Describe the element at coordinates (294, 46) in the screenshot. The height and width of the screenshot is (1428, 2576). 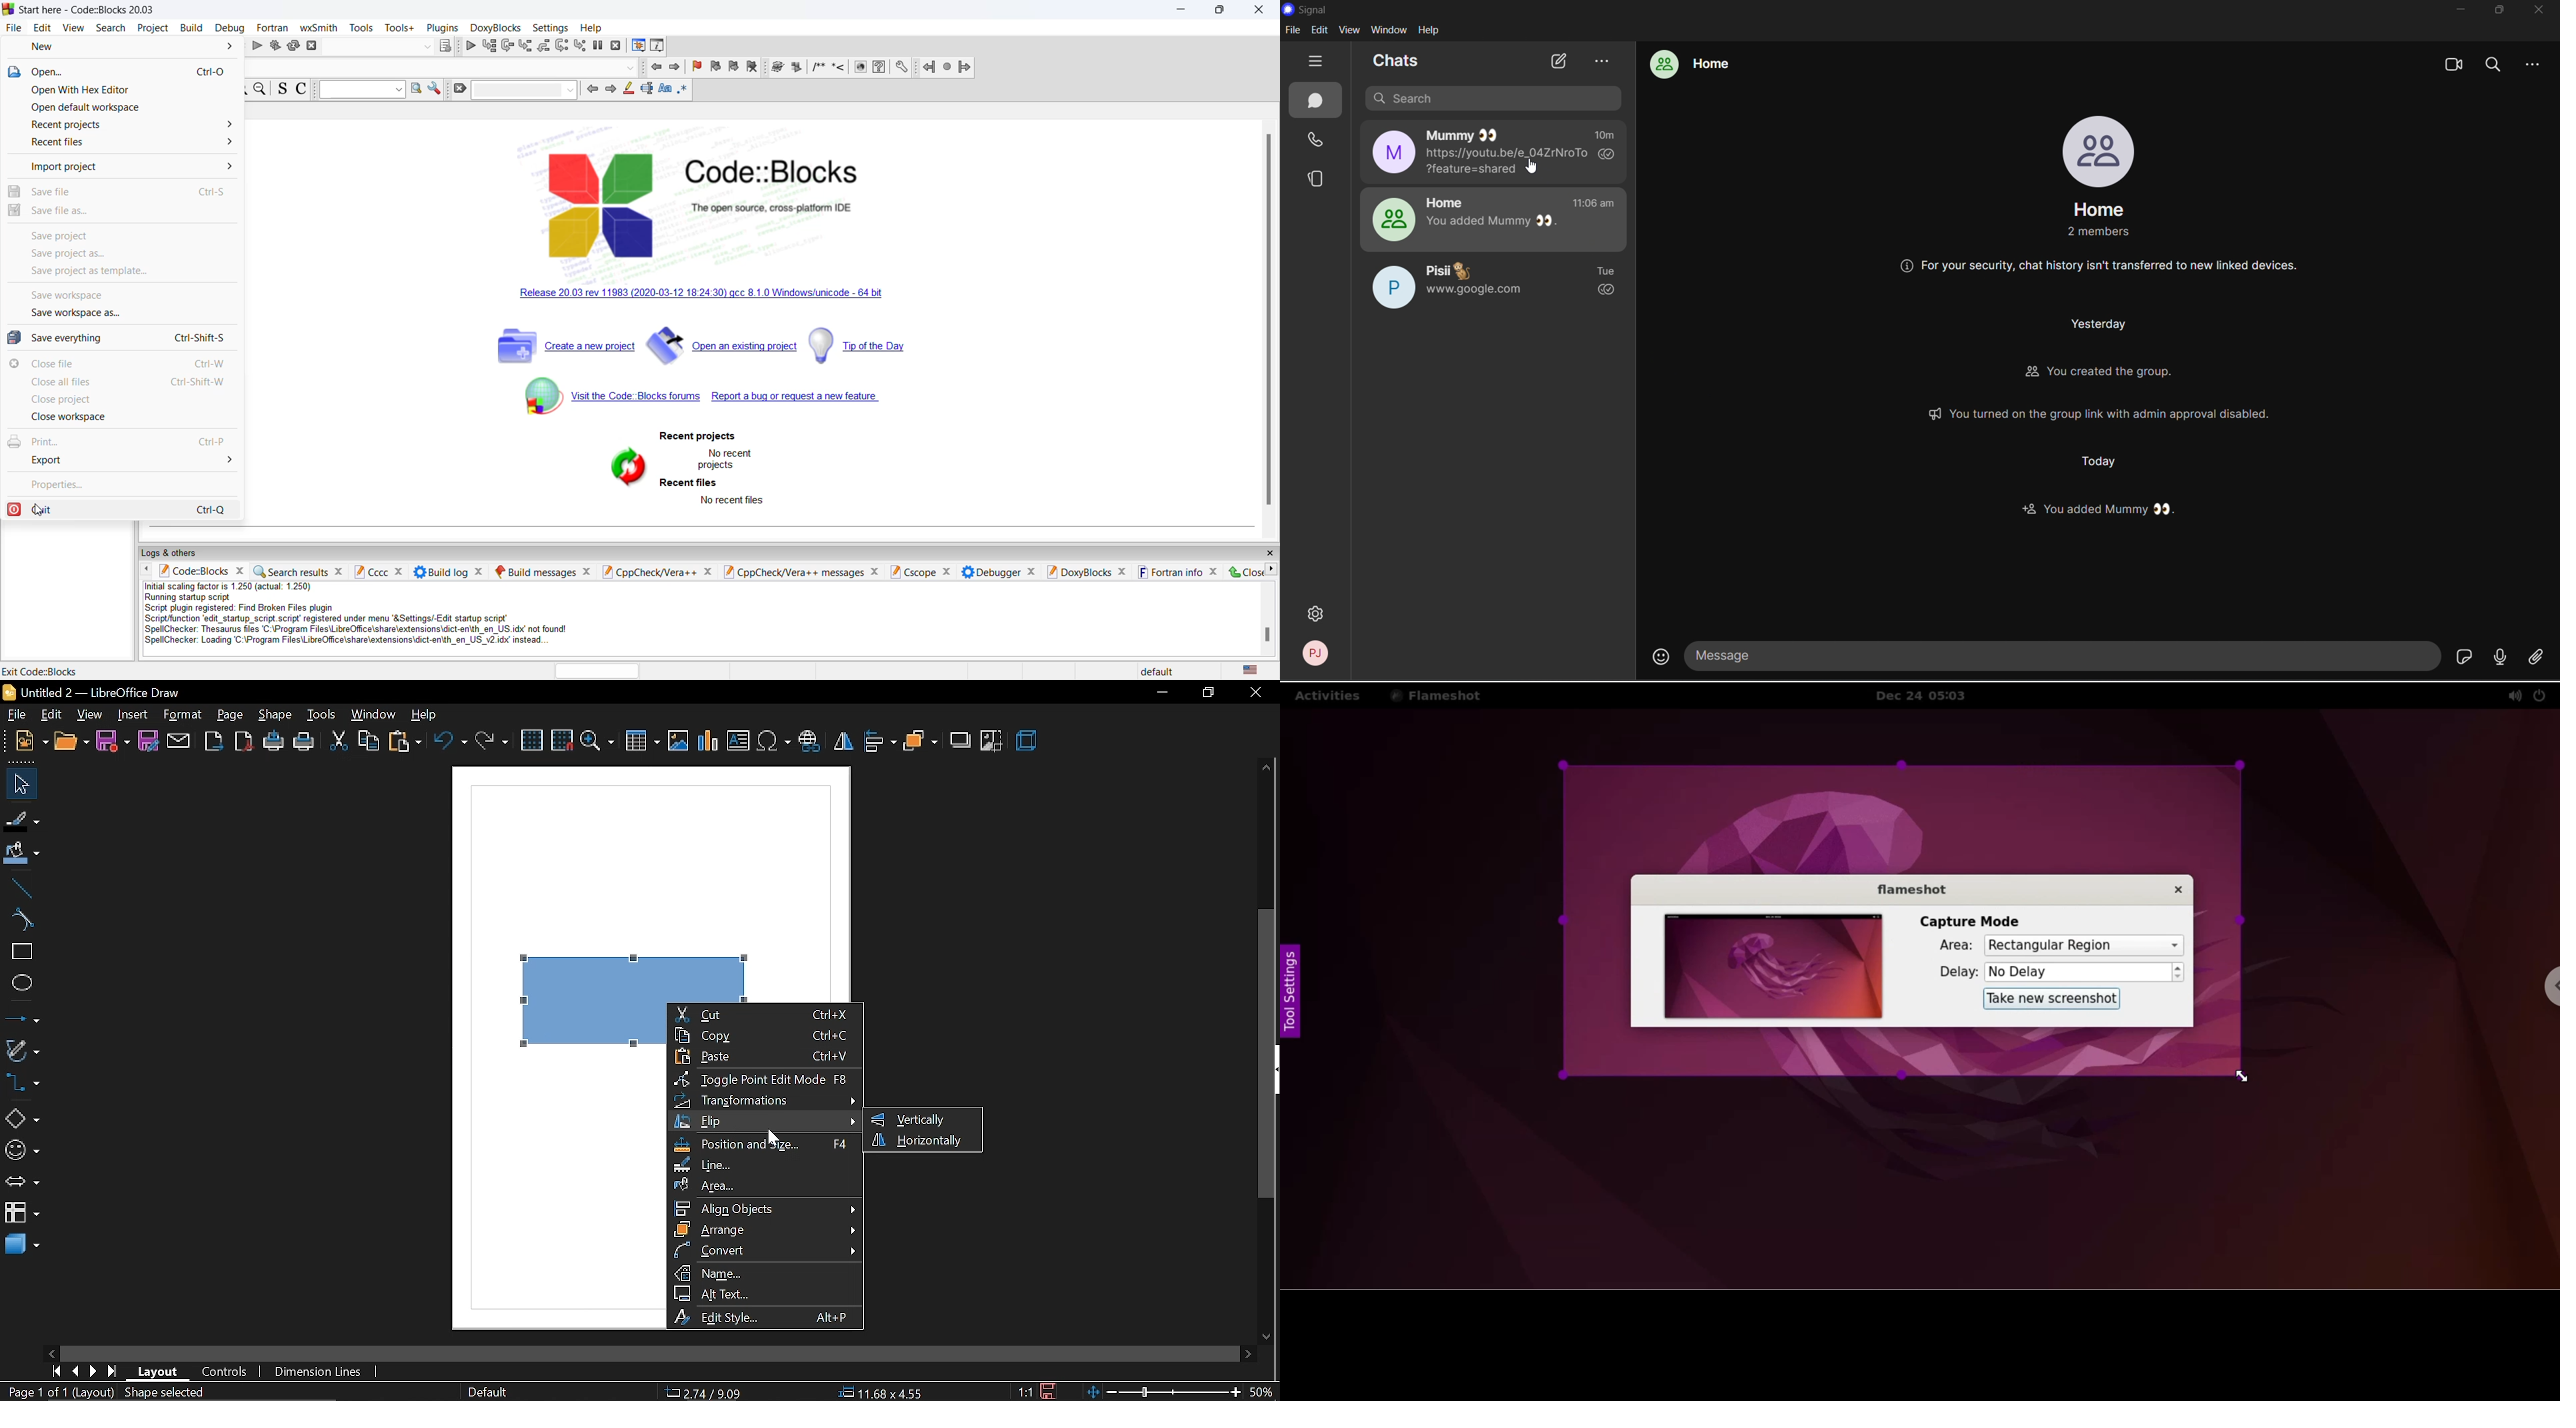
I see `rebuild` at that location.